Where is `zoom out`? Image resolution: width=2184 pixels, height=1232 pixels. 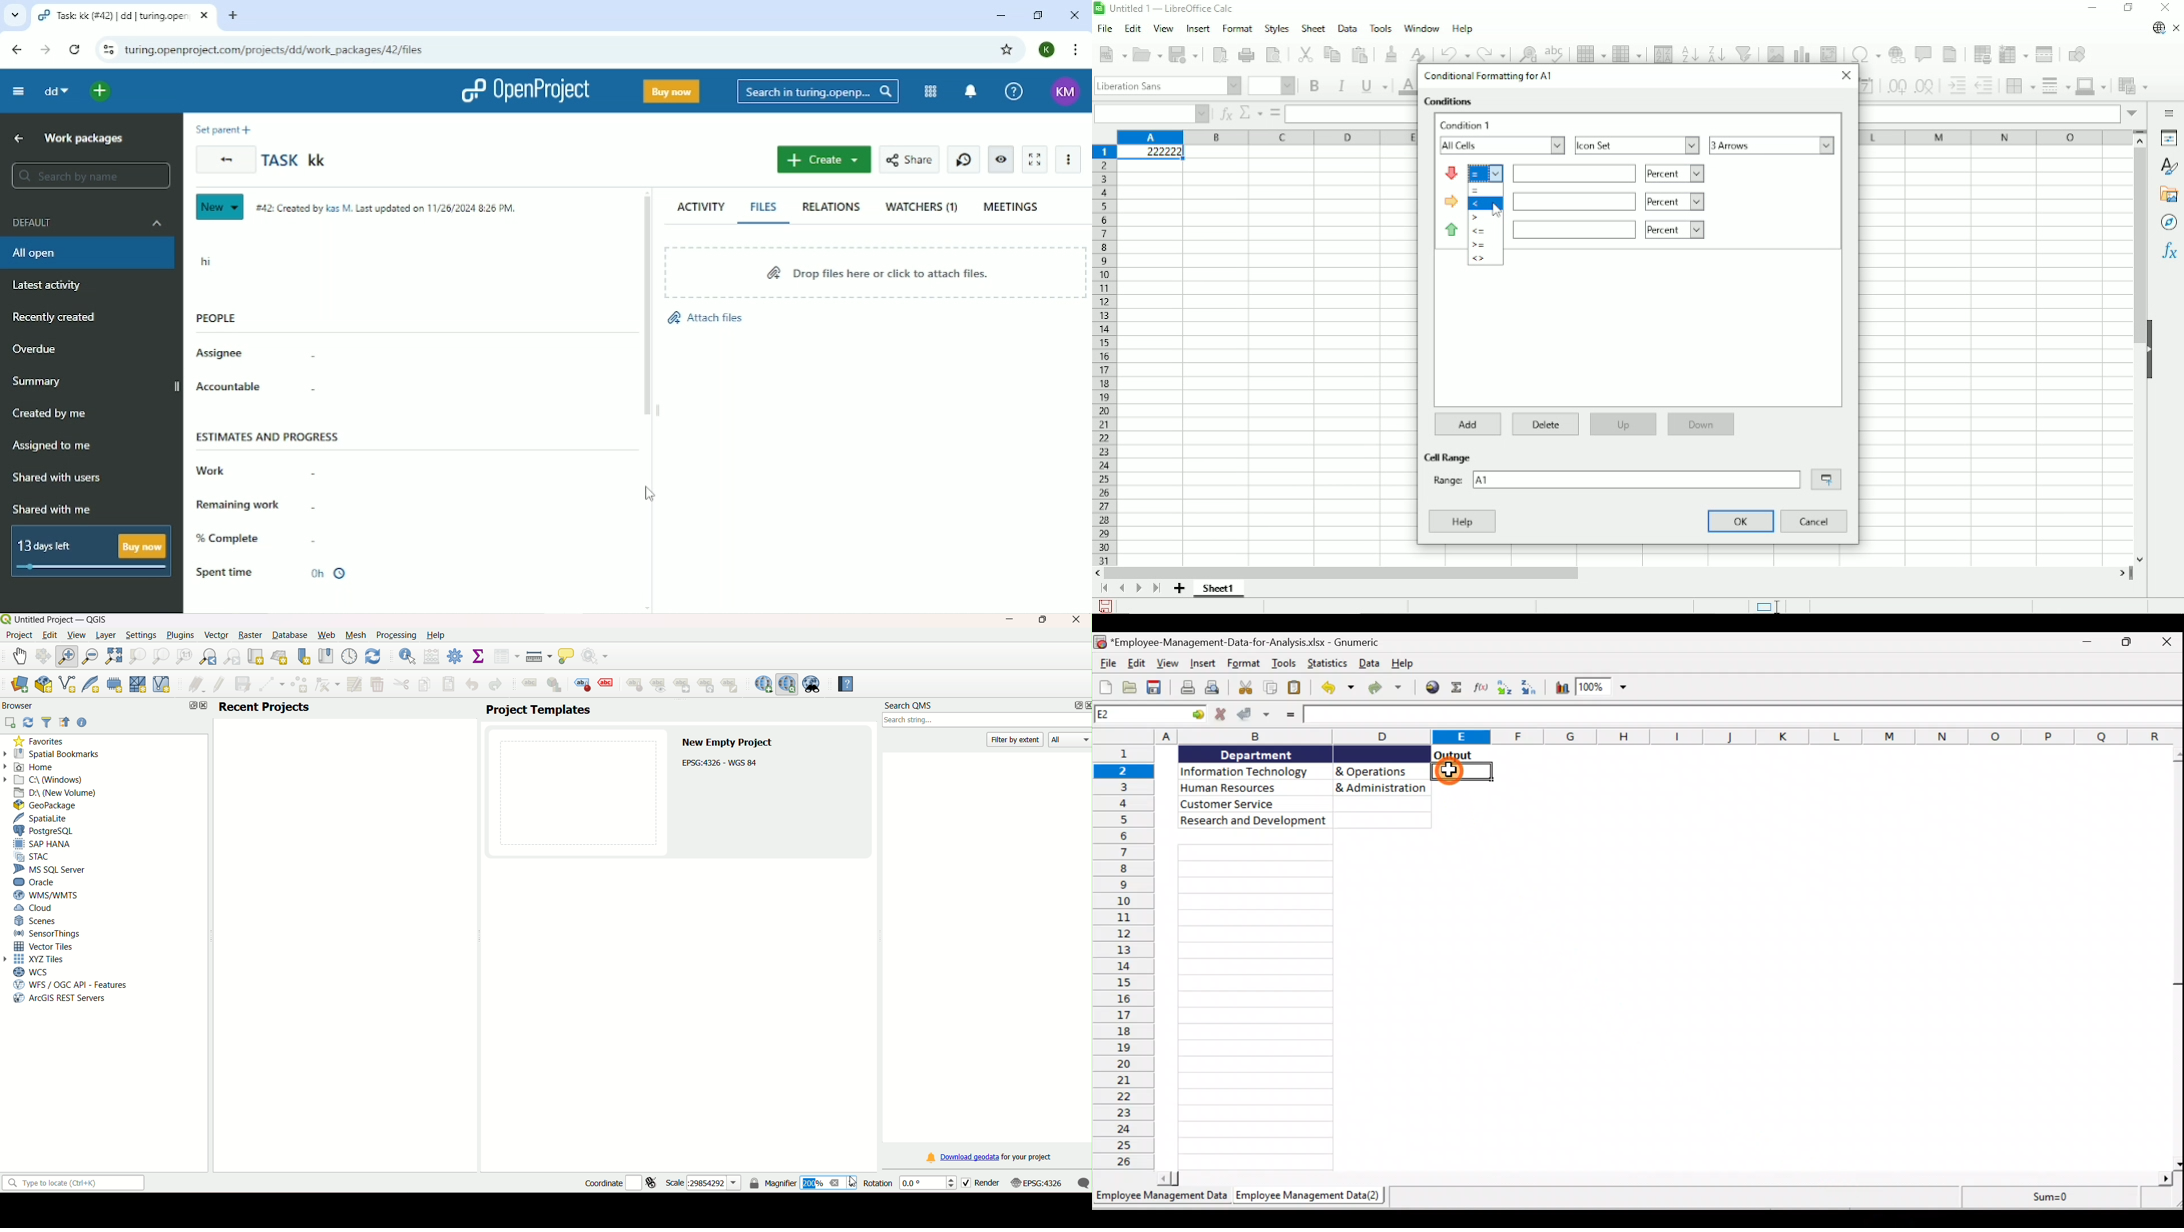
zoom out is located at coordinates (91, 655).